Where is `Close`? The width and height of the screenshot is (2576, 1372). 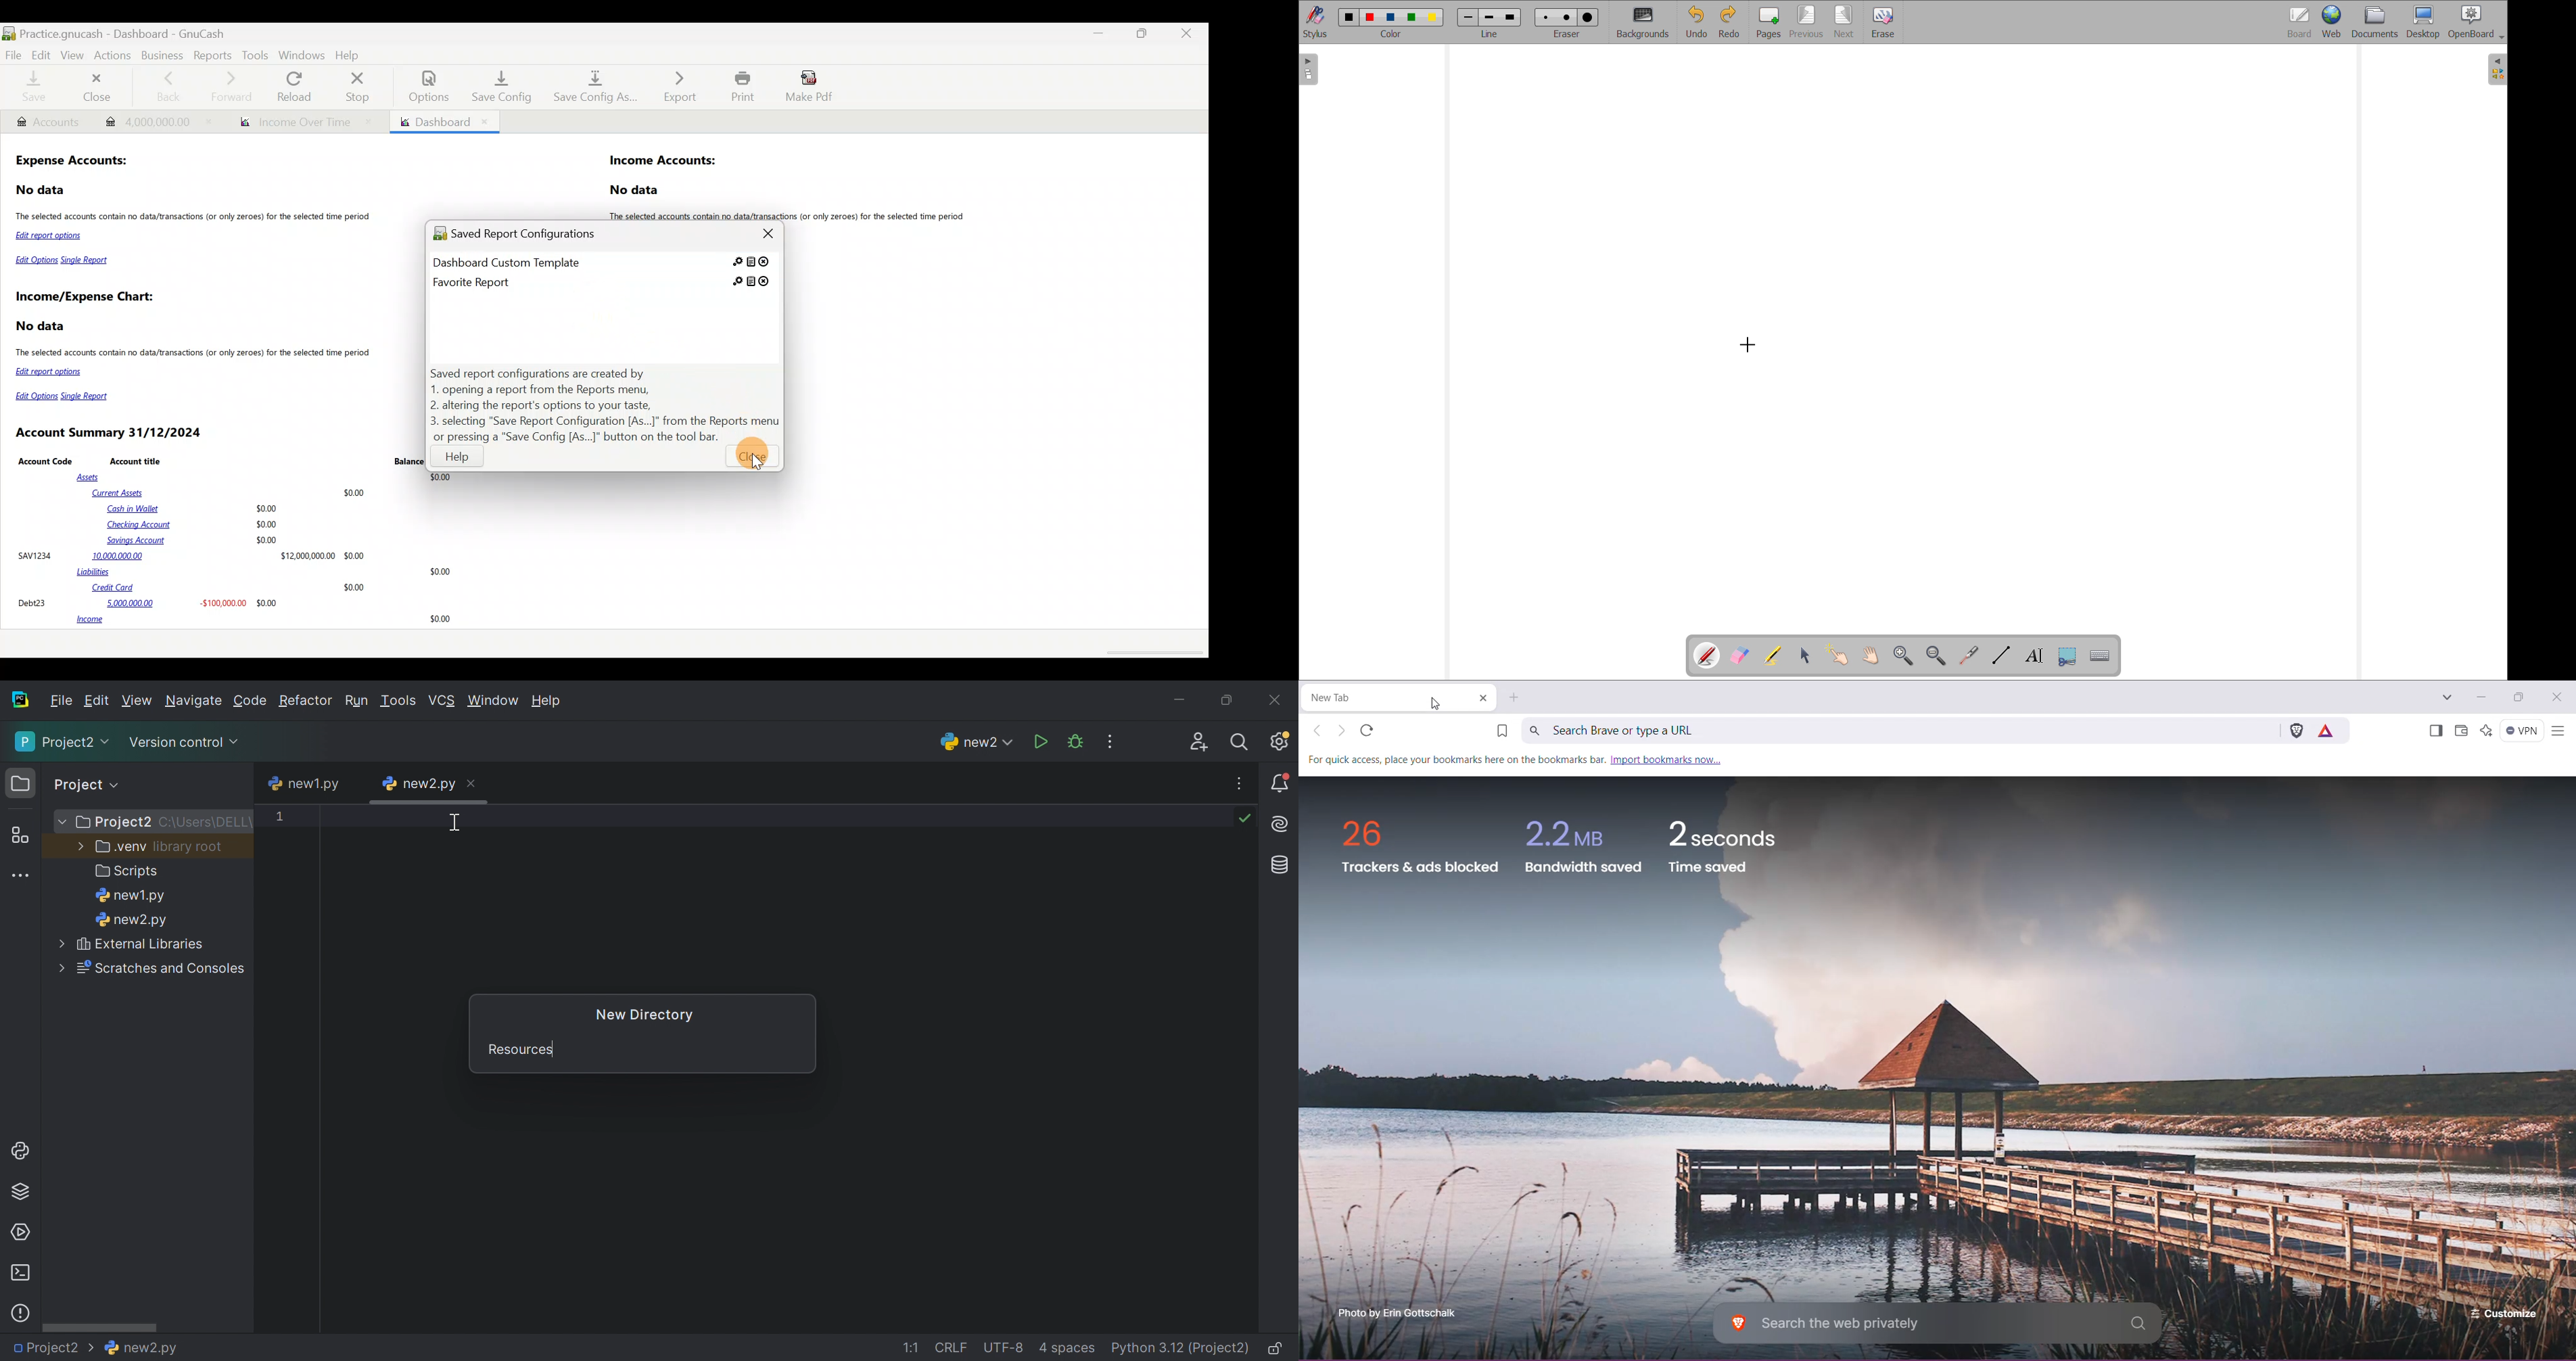
Close is located at coordinates (751, 459).